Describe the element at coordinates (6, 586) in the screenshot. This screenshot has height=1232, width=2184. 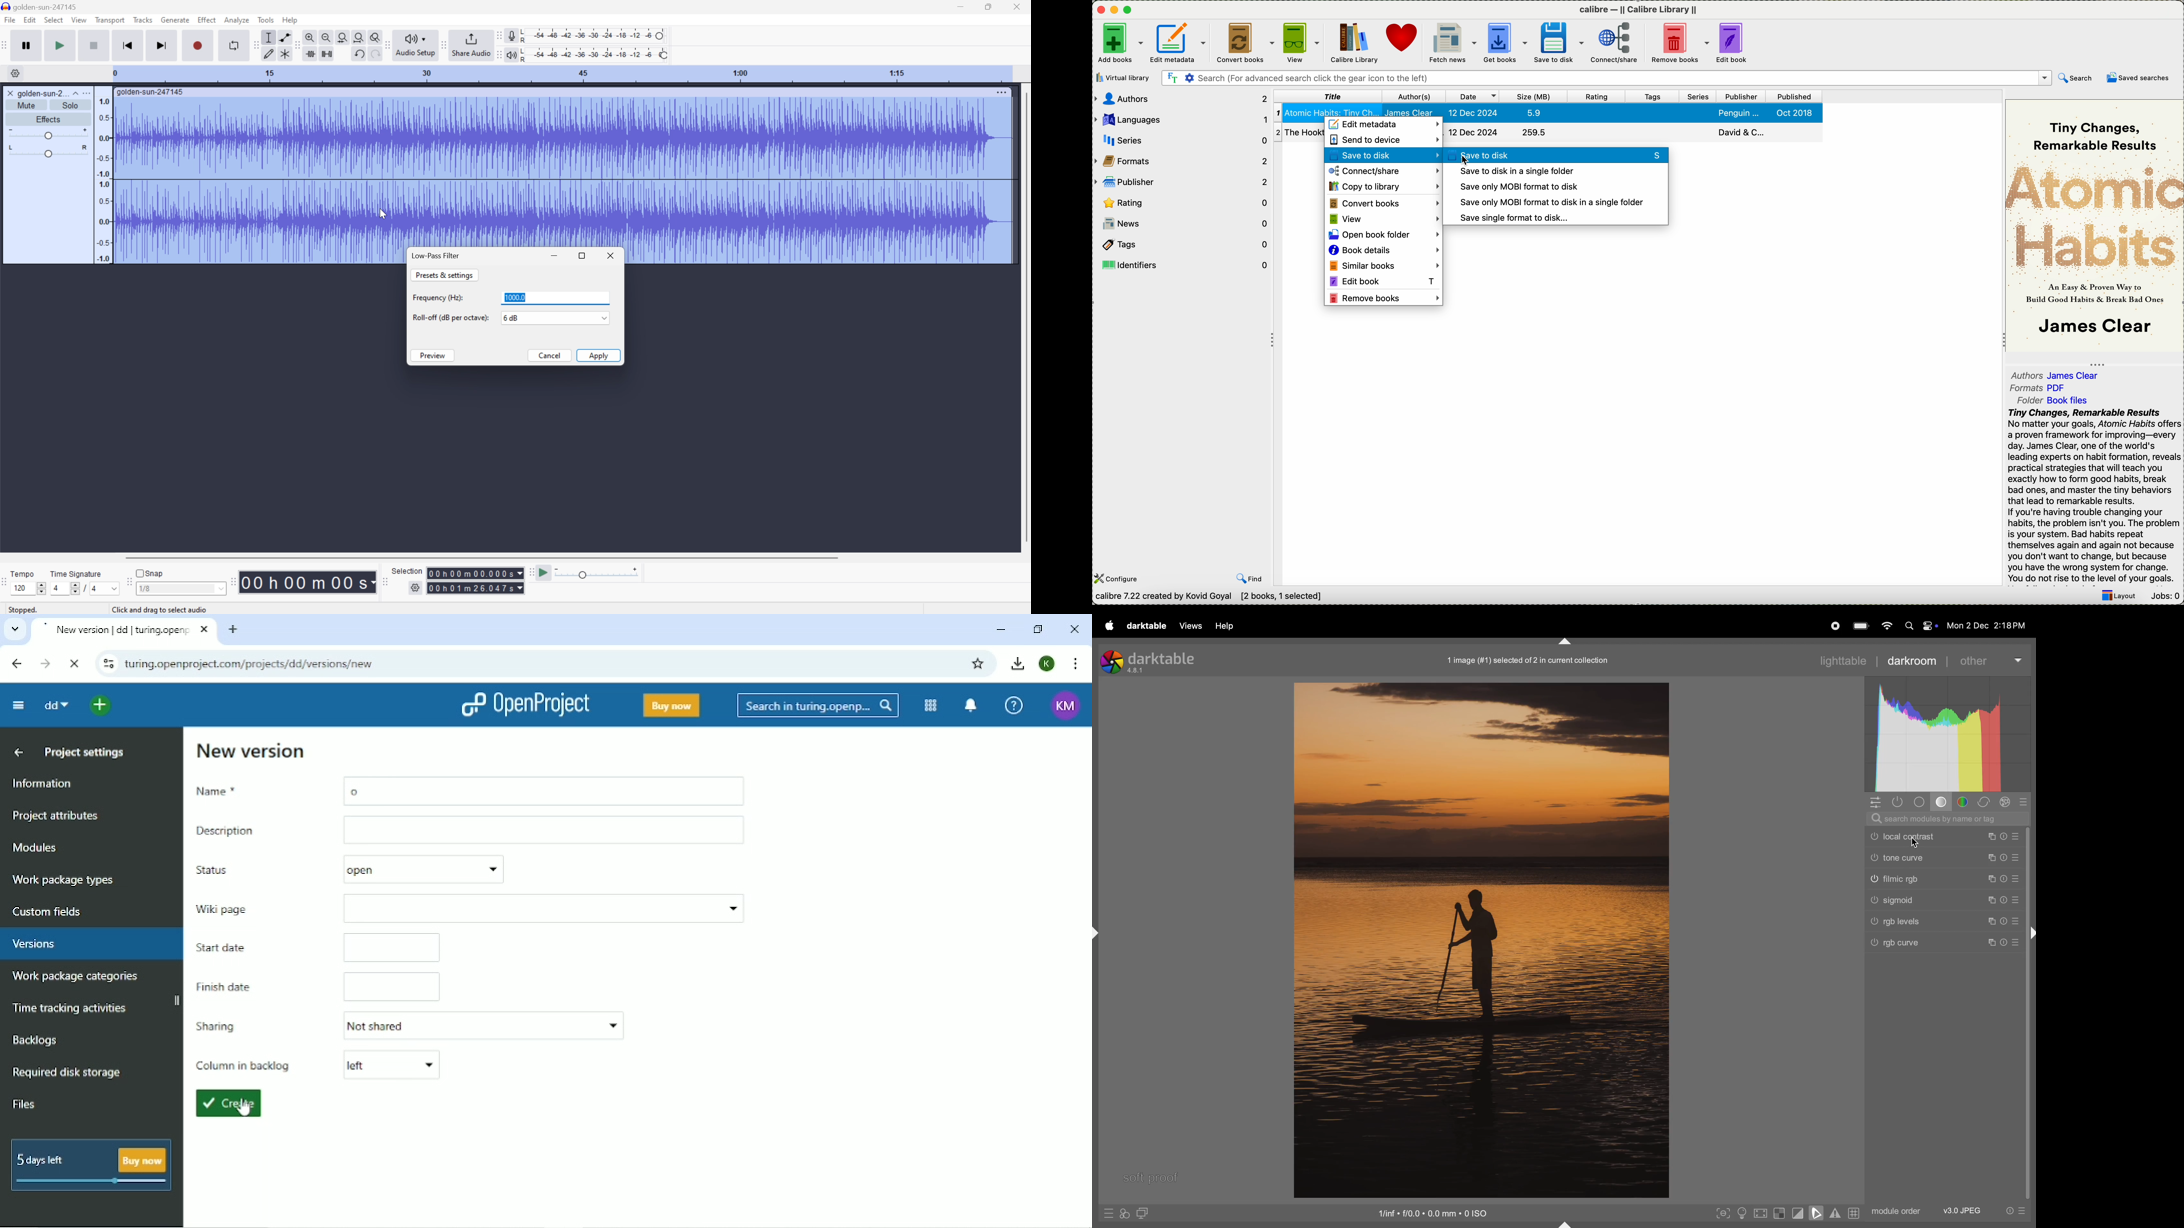
I see `Audacity time signature toolbar` at that location.